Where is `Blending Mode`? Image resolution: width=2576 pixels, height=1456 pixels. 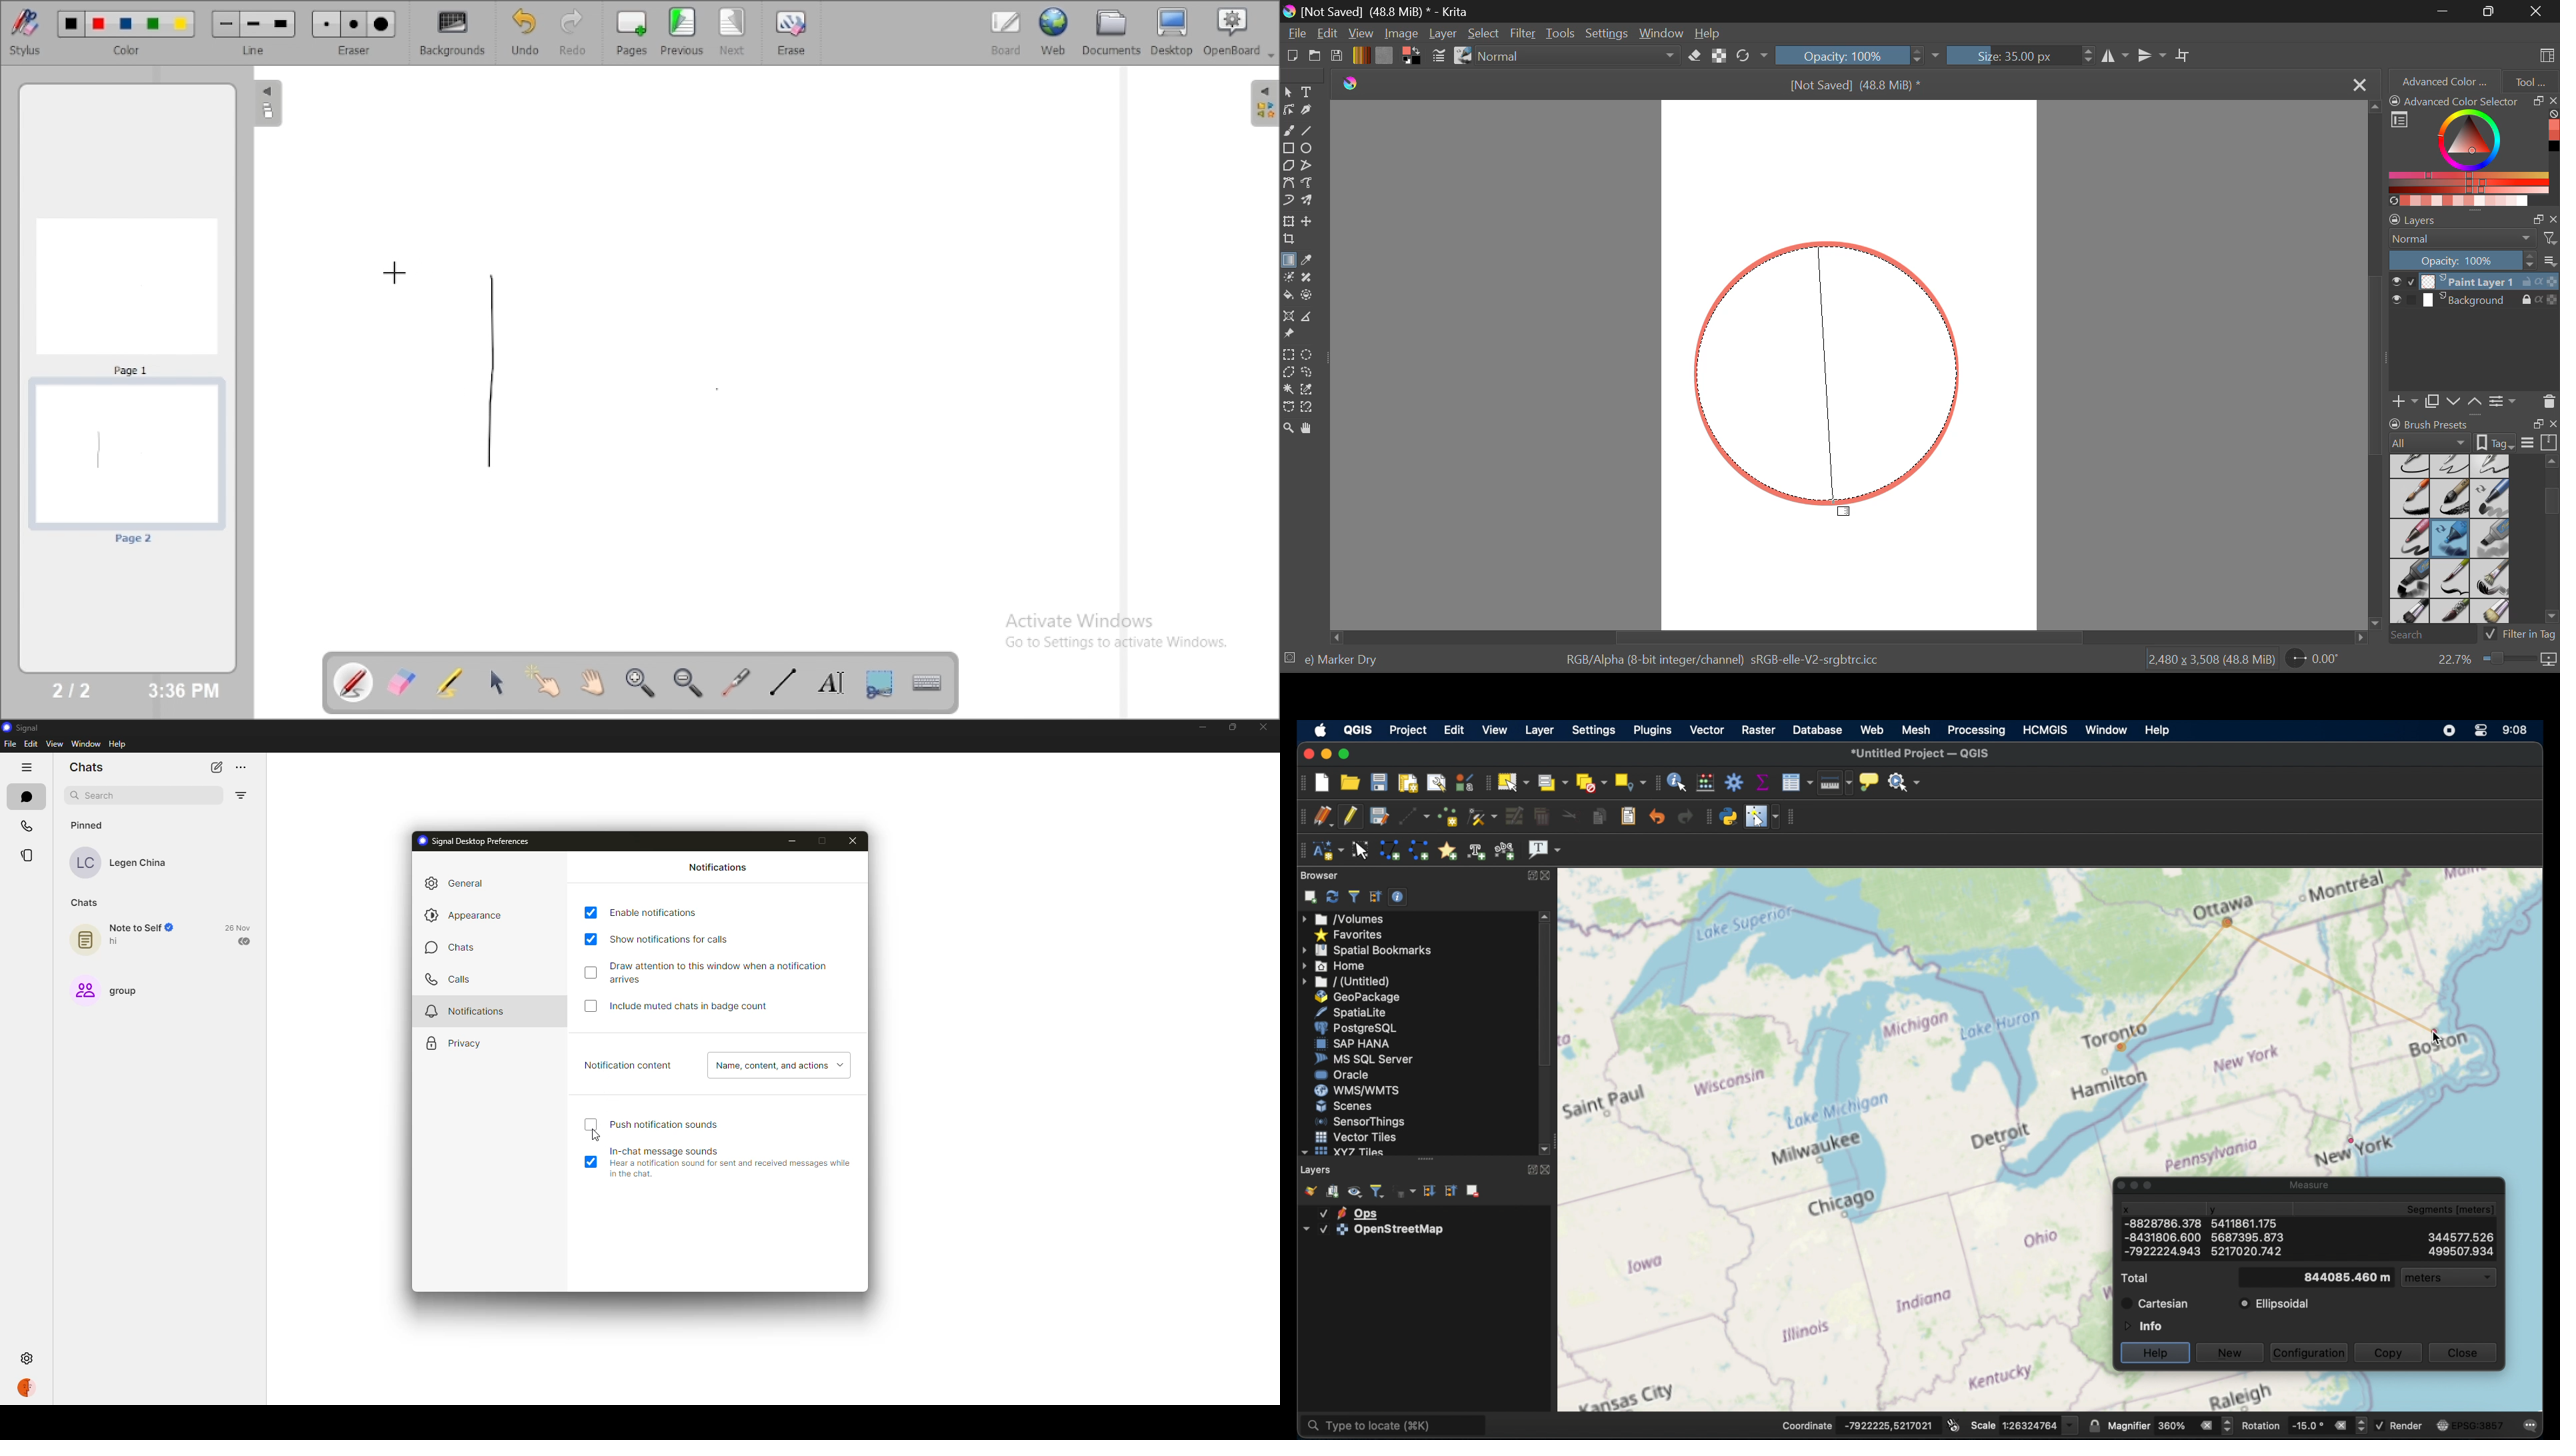 Blending Mode is located at coordinates (1581, 57).